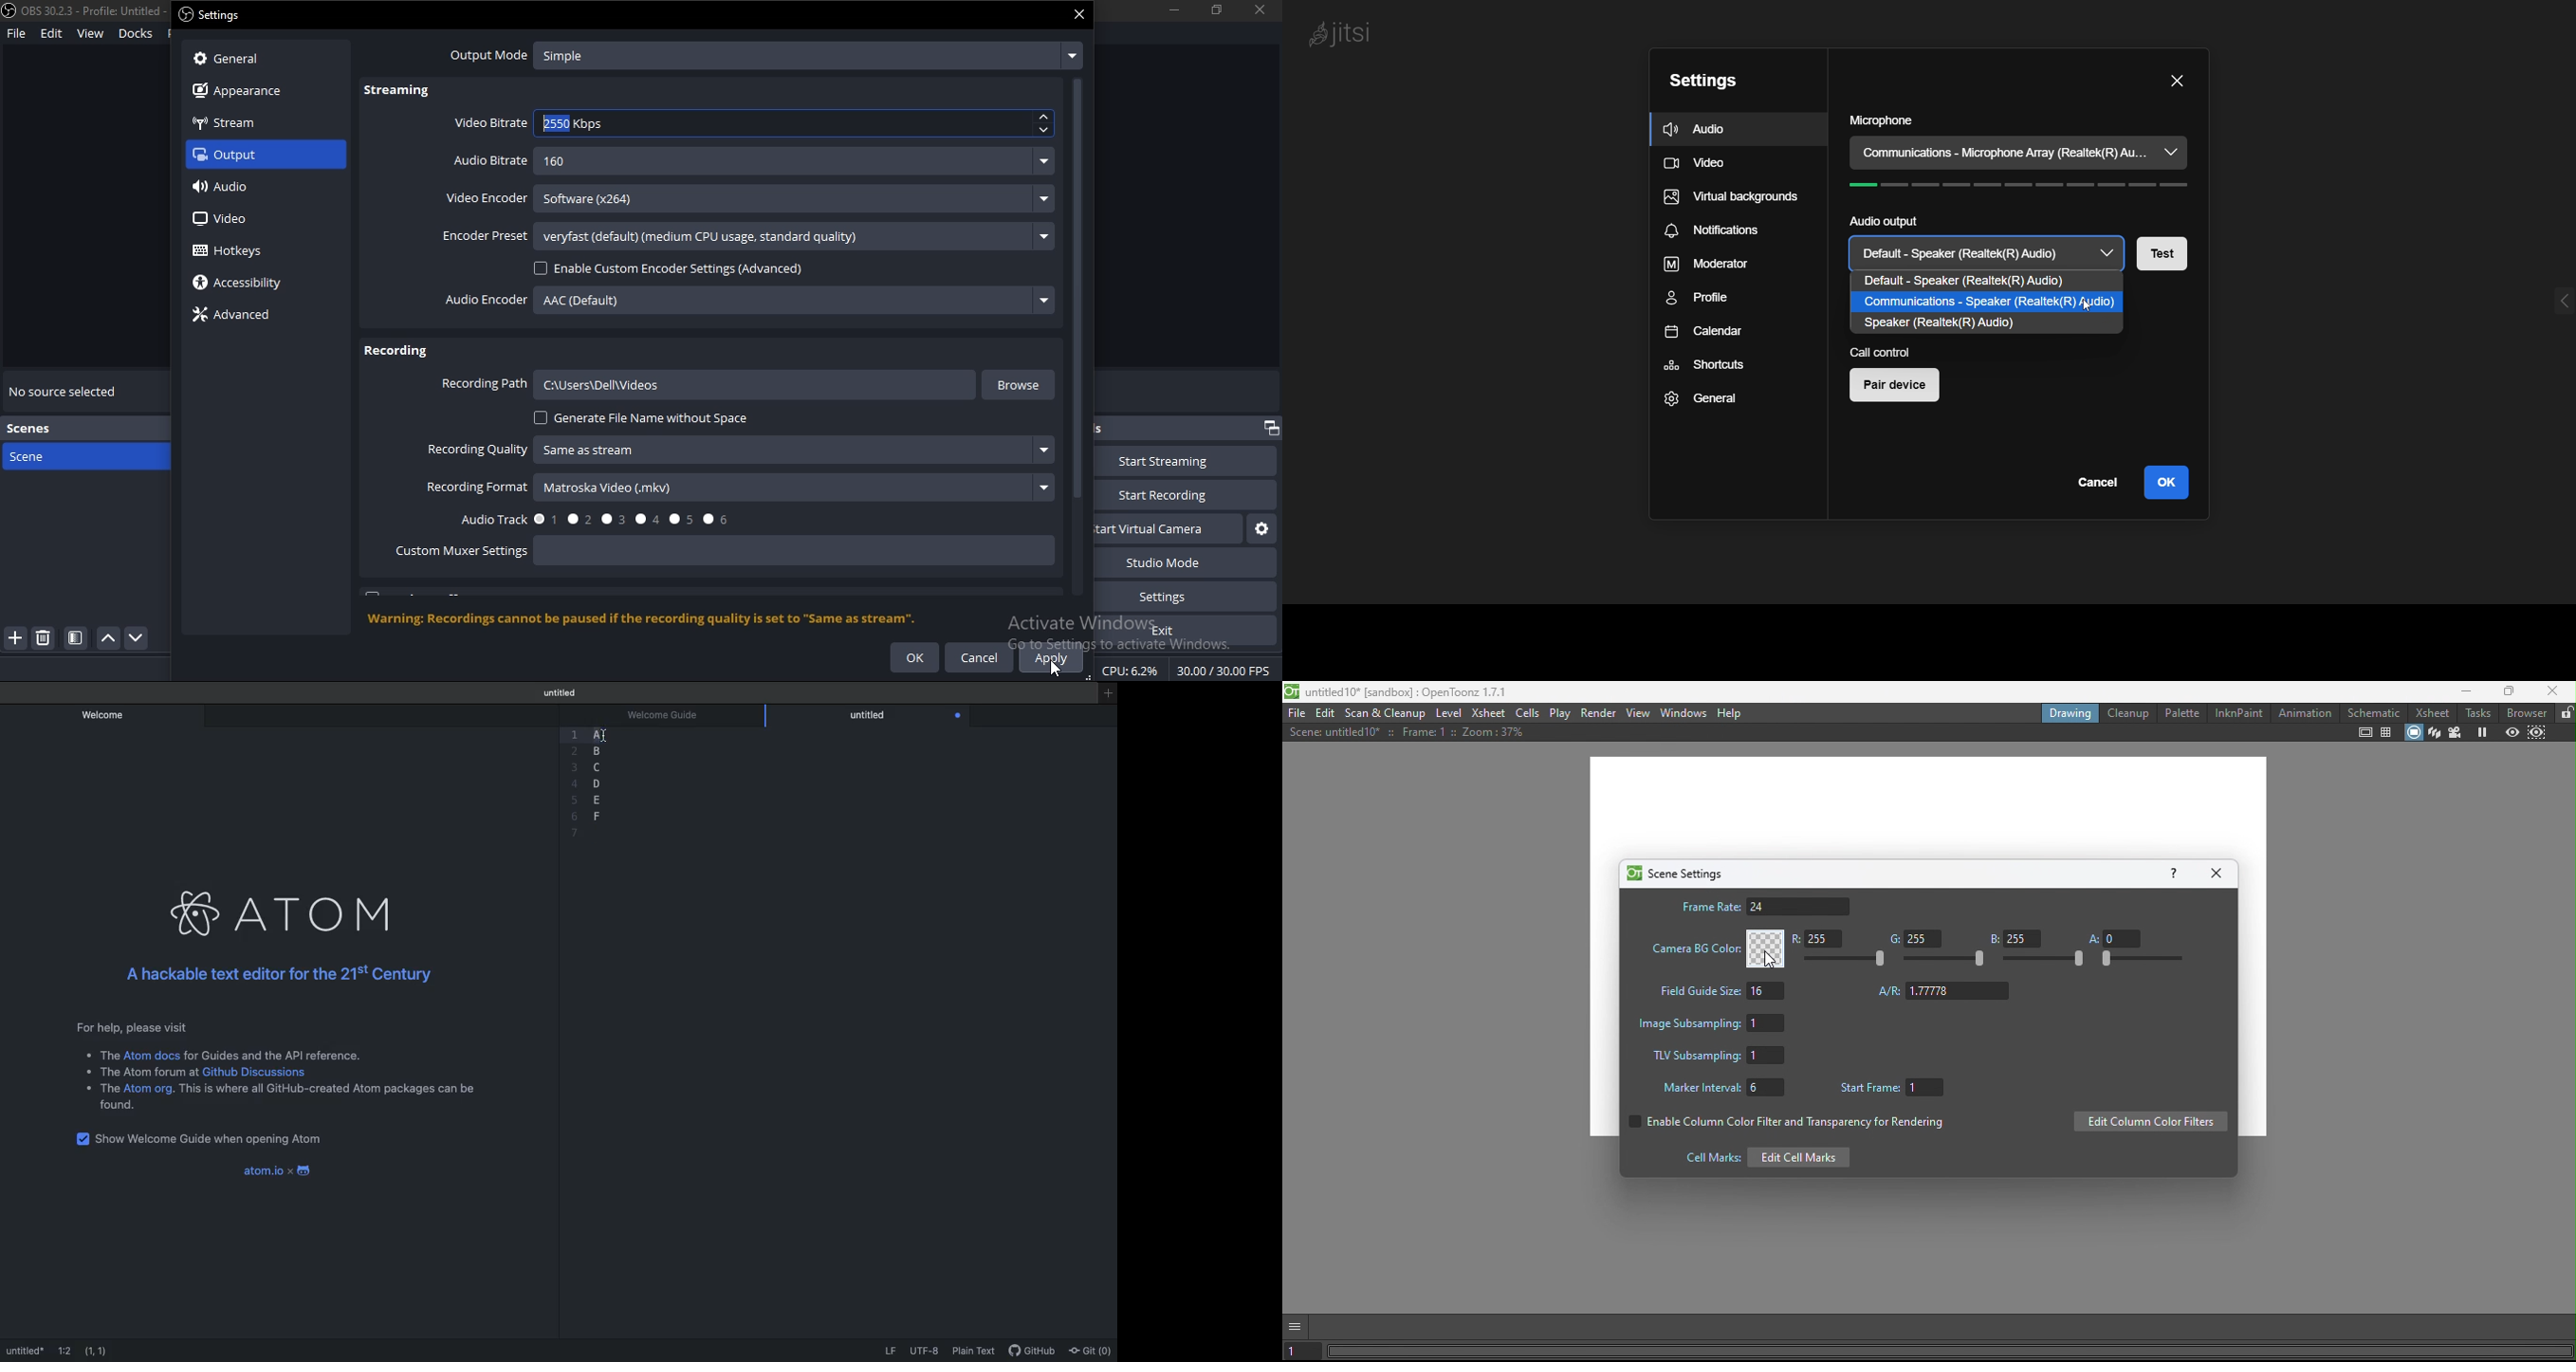  What do you see at coordinates (228, 186) in the screenshot?
I see `audio` at bounding box center [228, 186].